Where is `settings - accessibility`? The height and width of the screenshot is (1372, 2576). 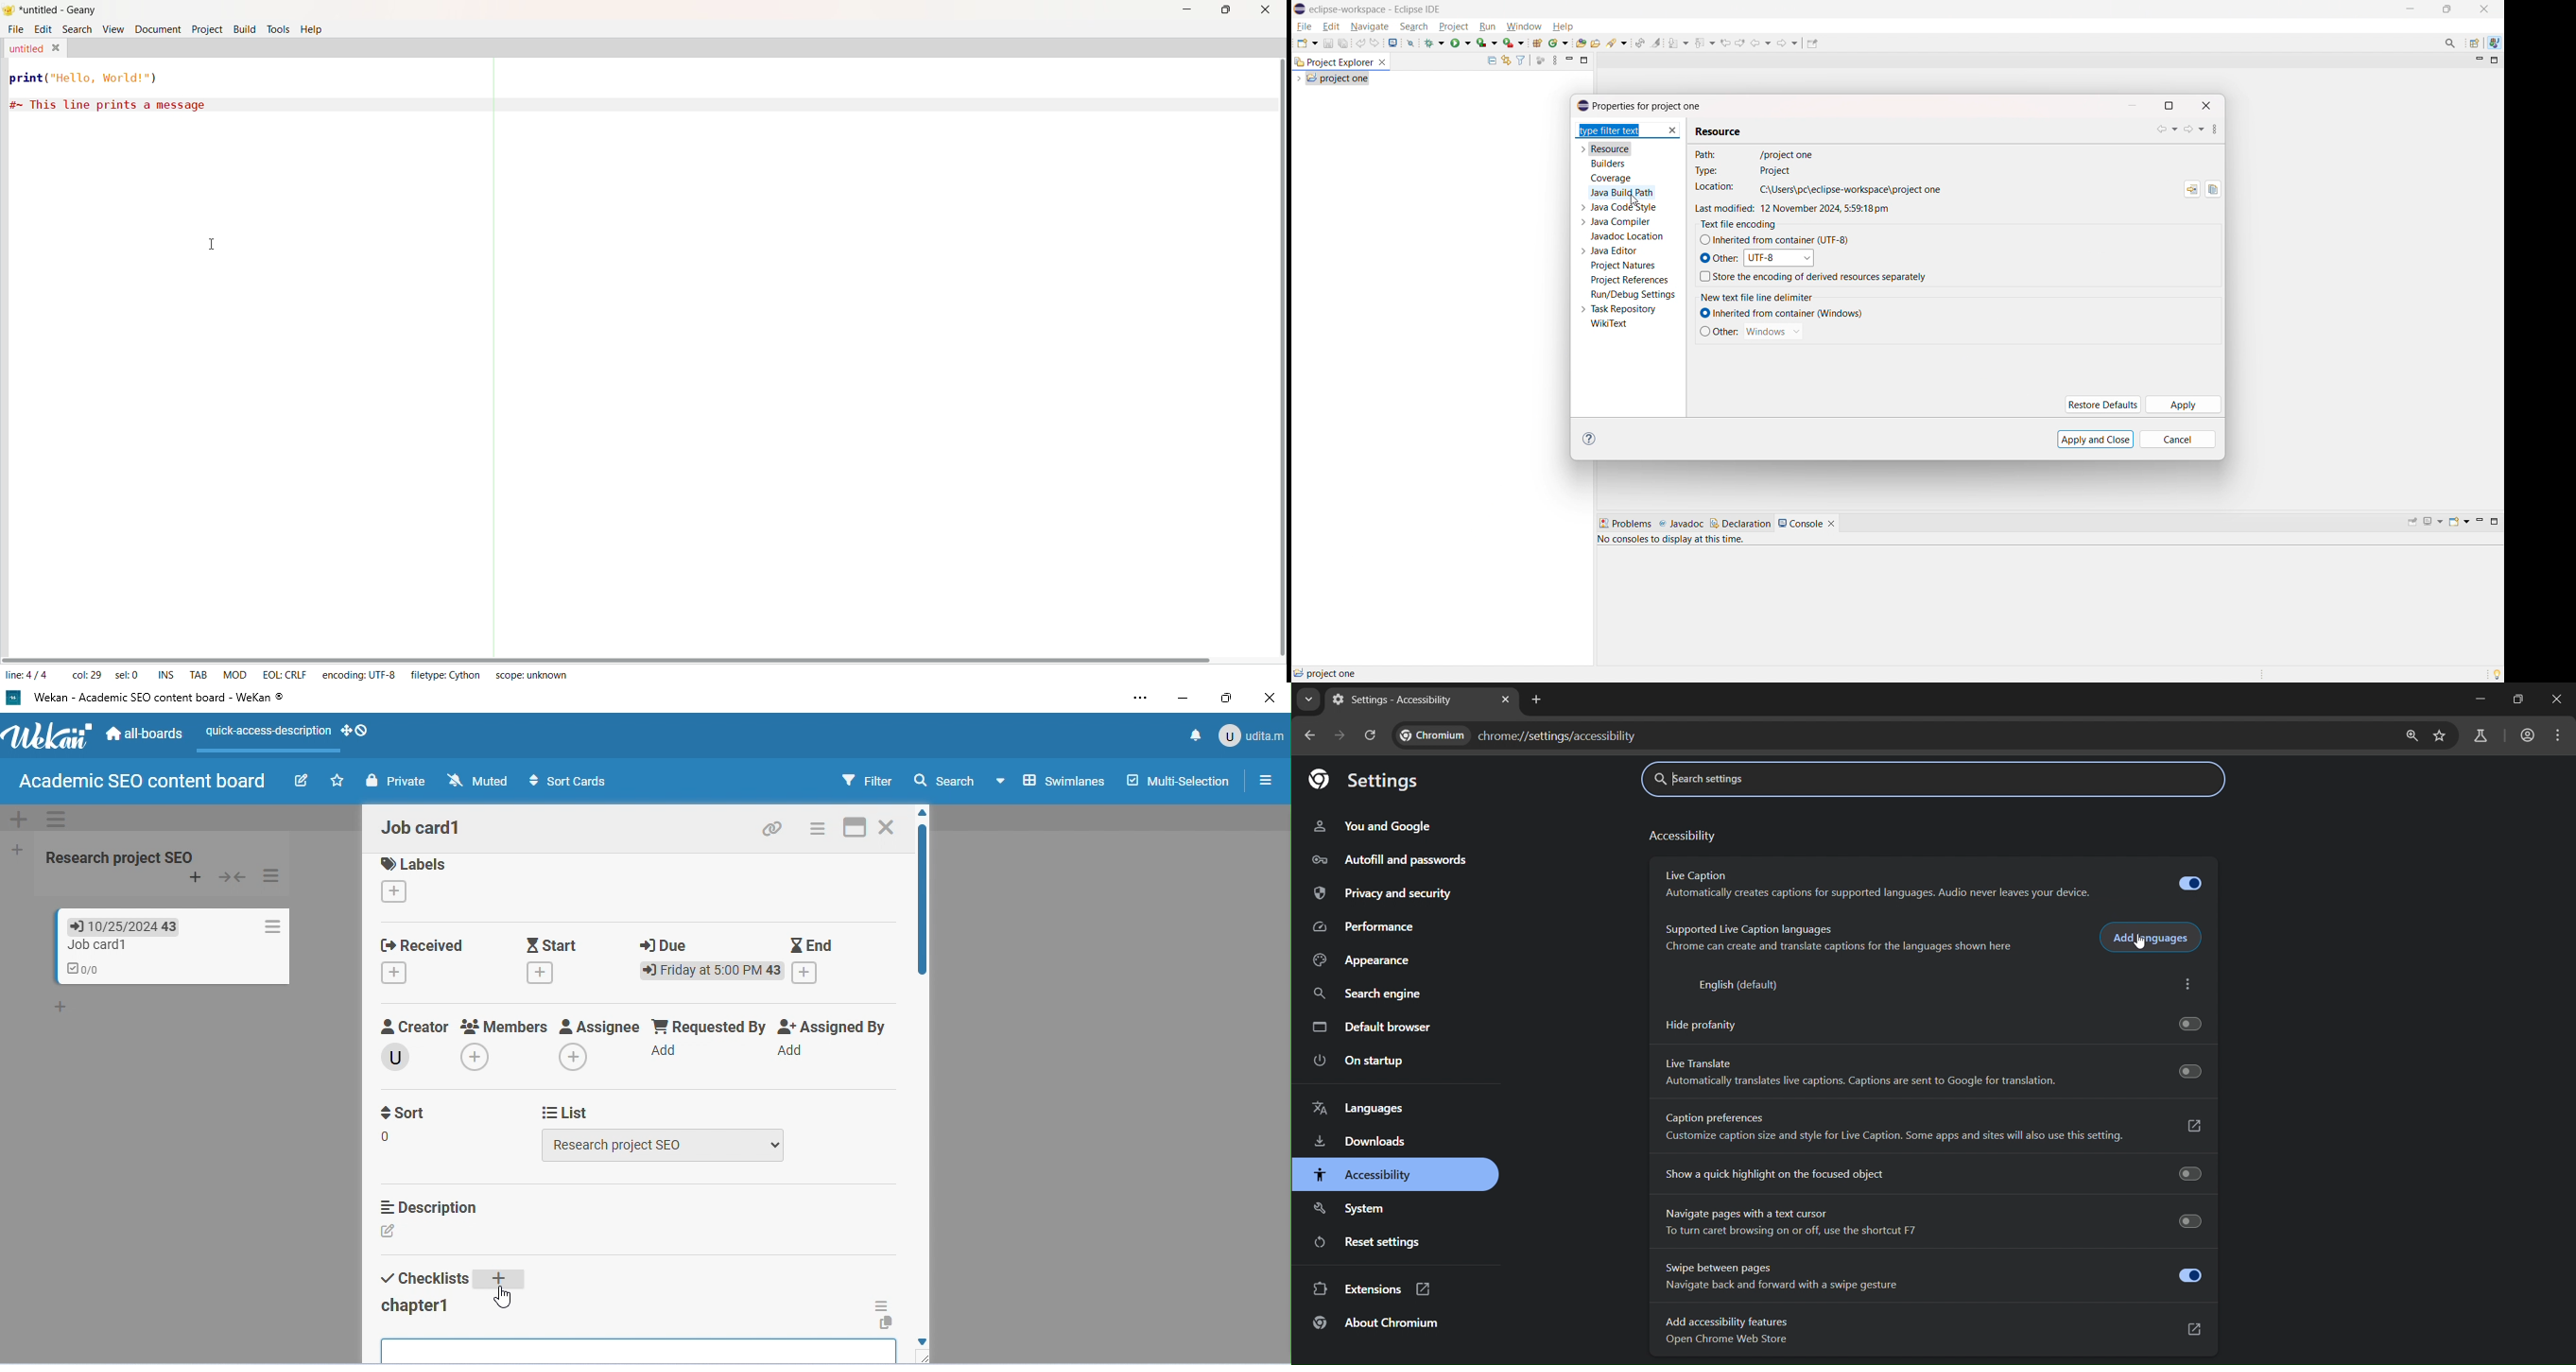
settings - accessibility is located at coordinates (1395, 701).